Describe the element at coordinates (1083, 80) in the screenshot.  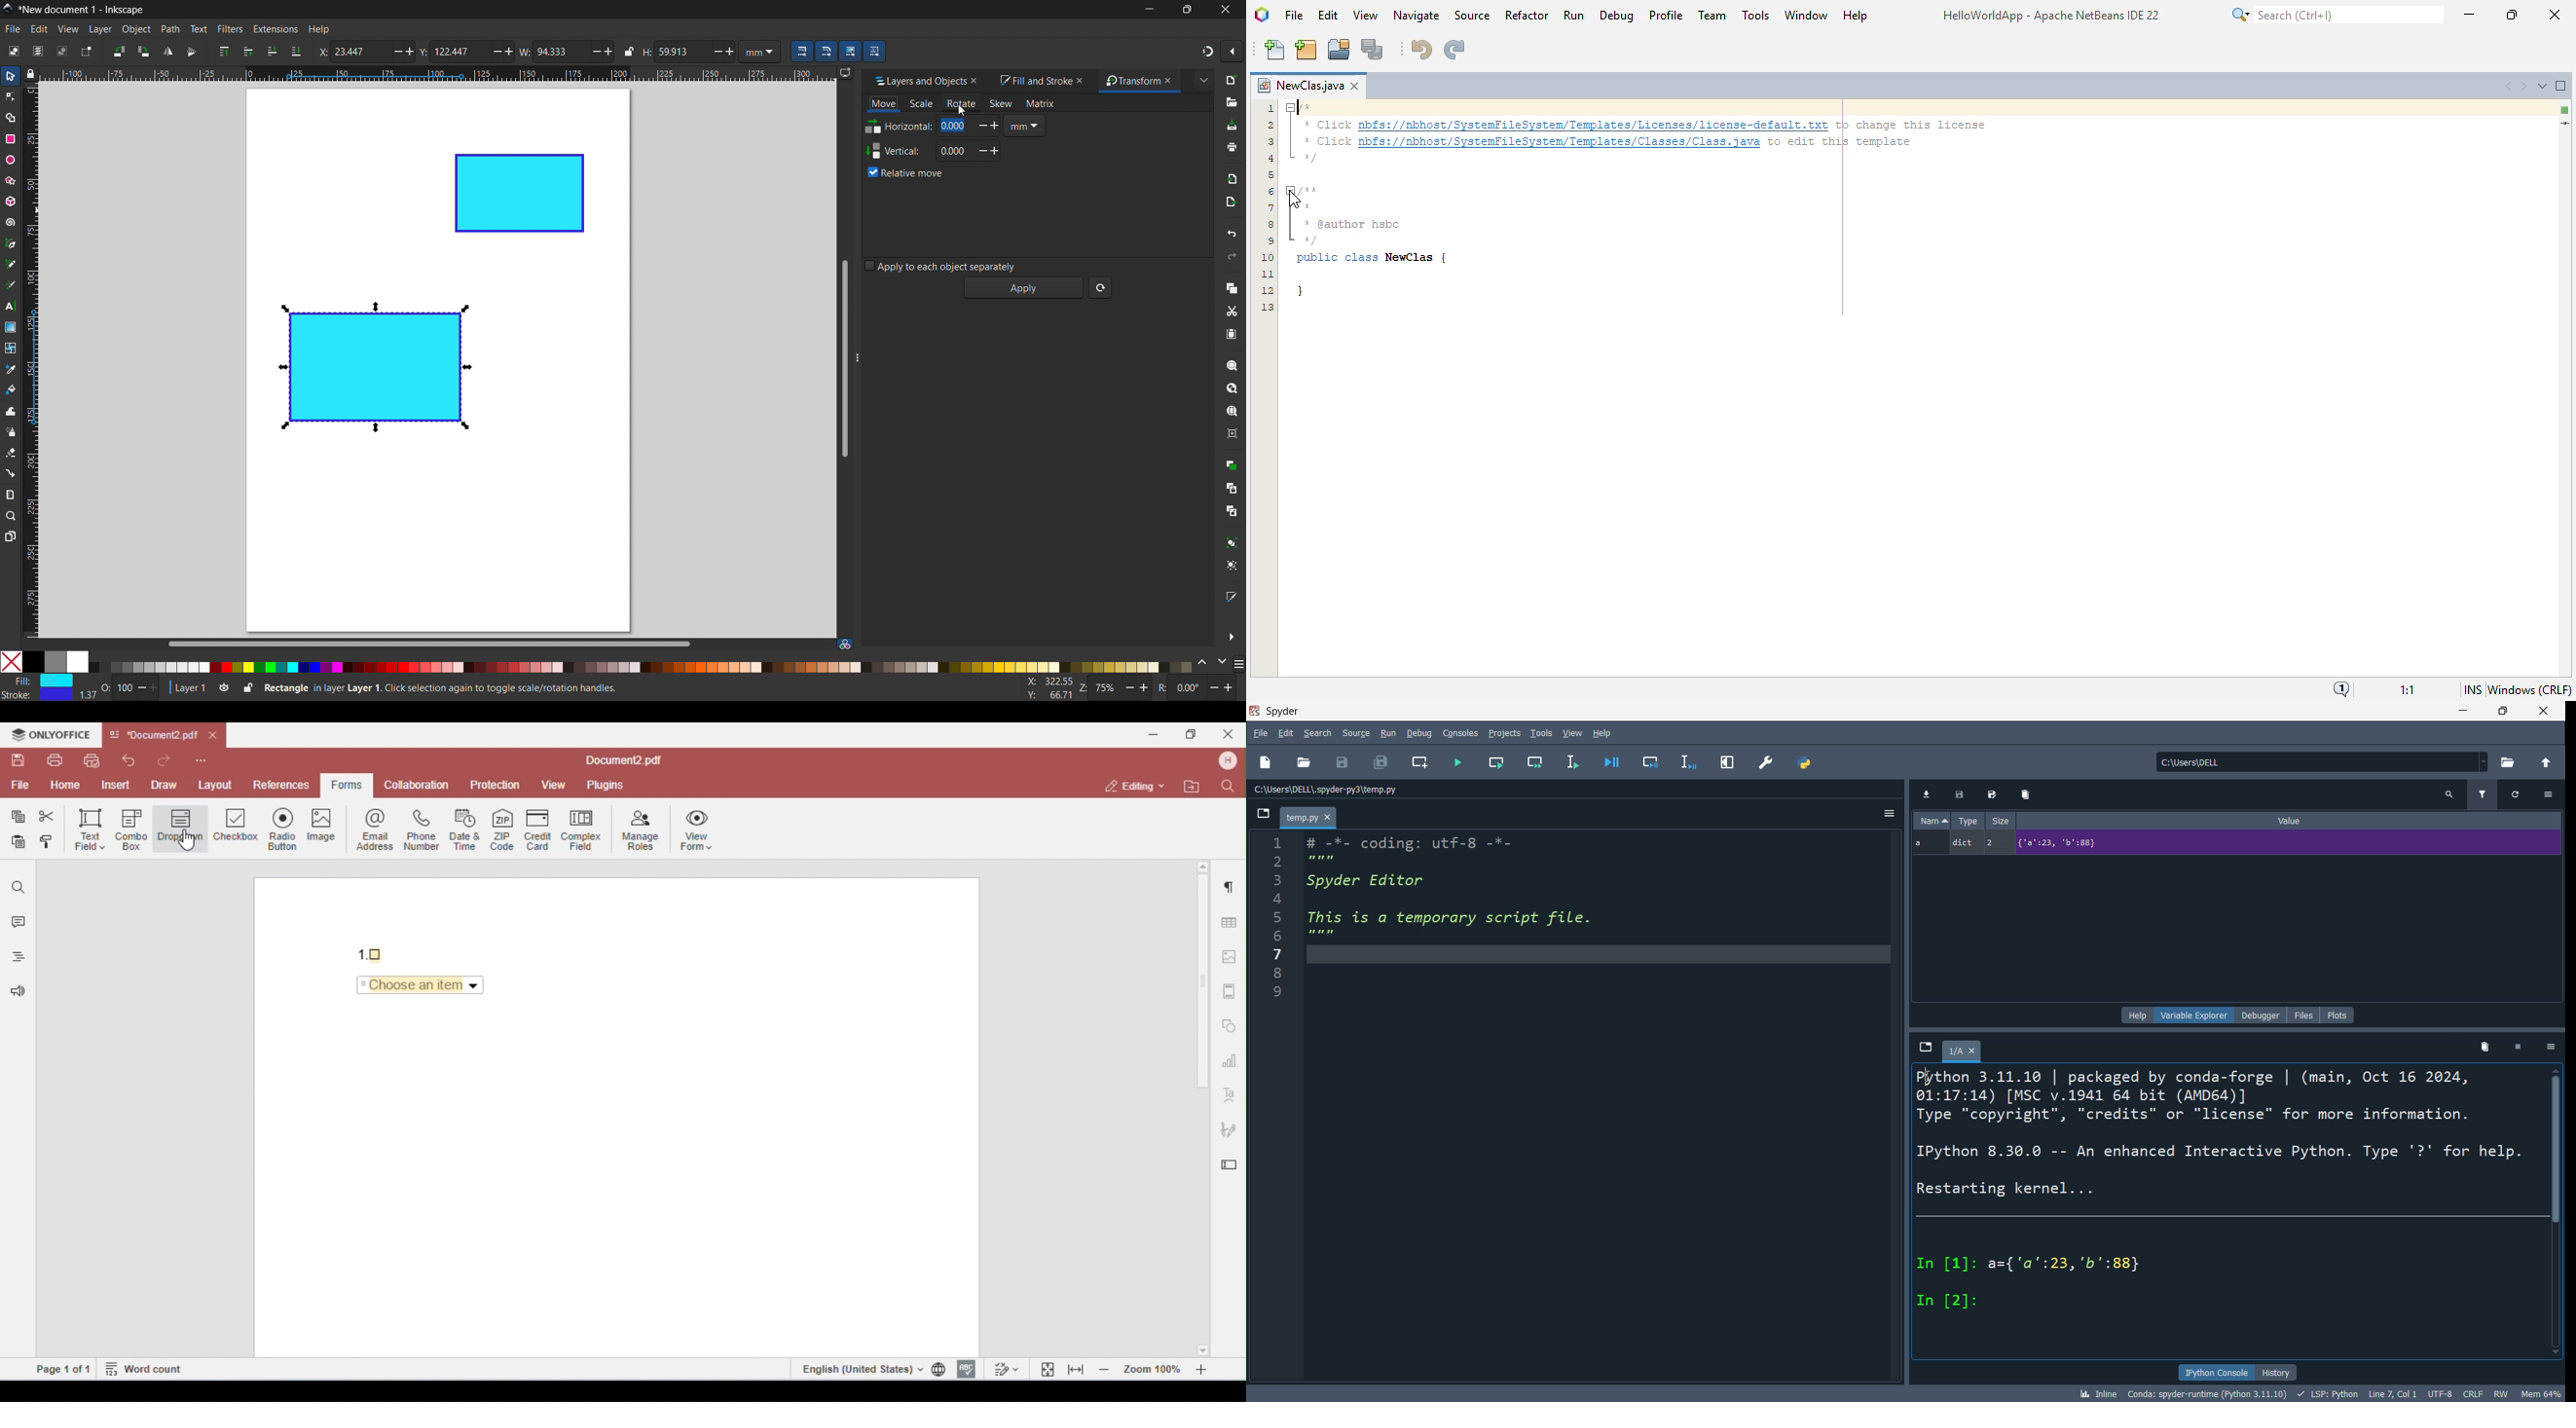
I see `close` at that location.